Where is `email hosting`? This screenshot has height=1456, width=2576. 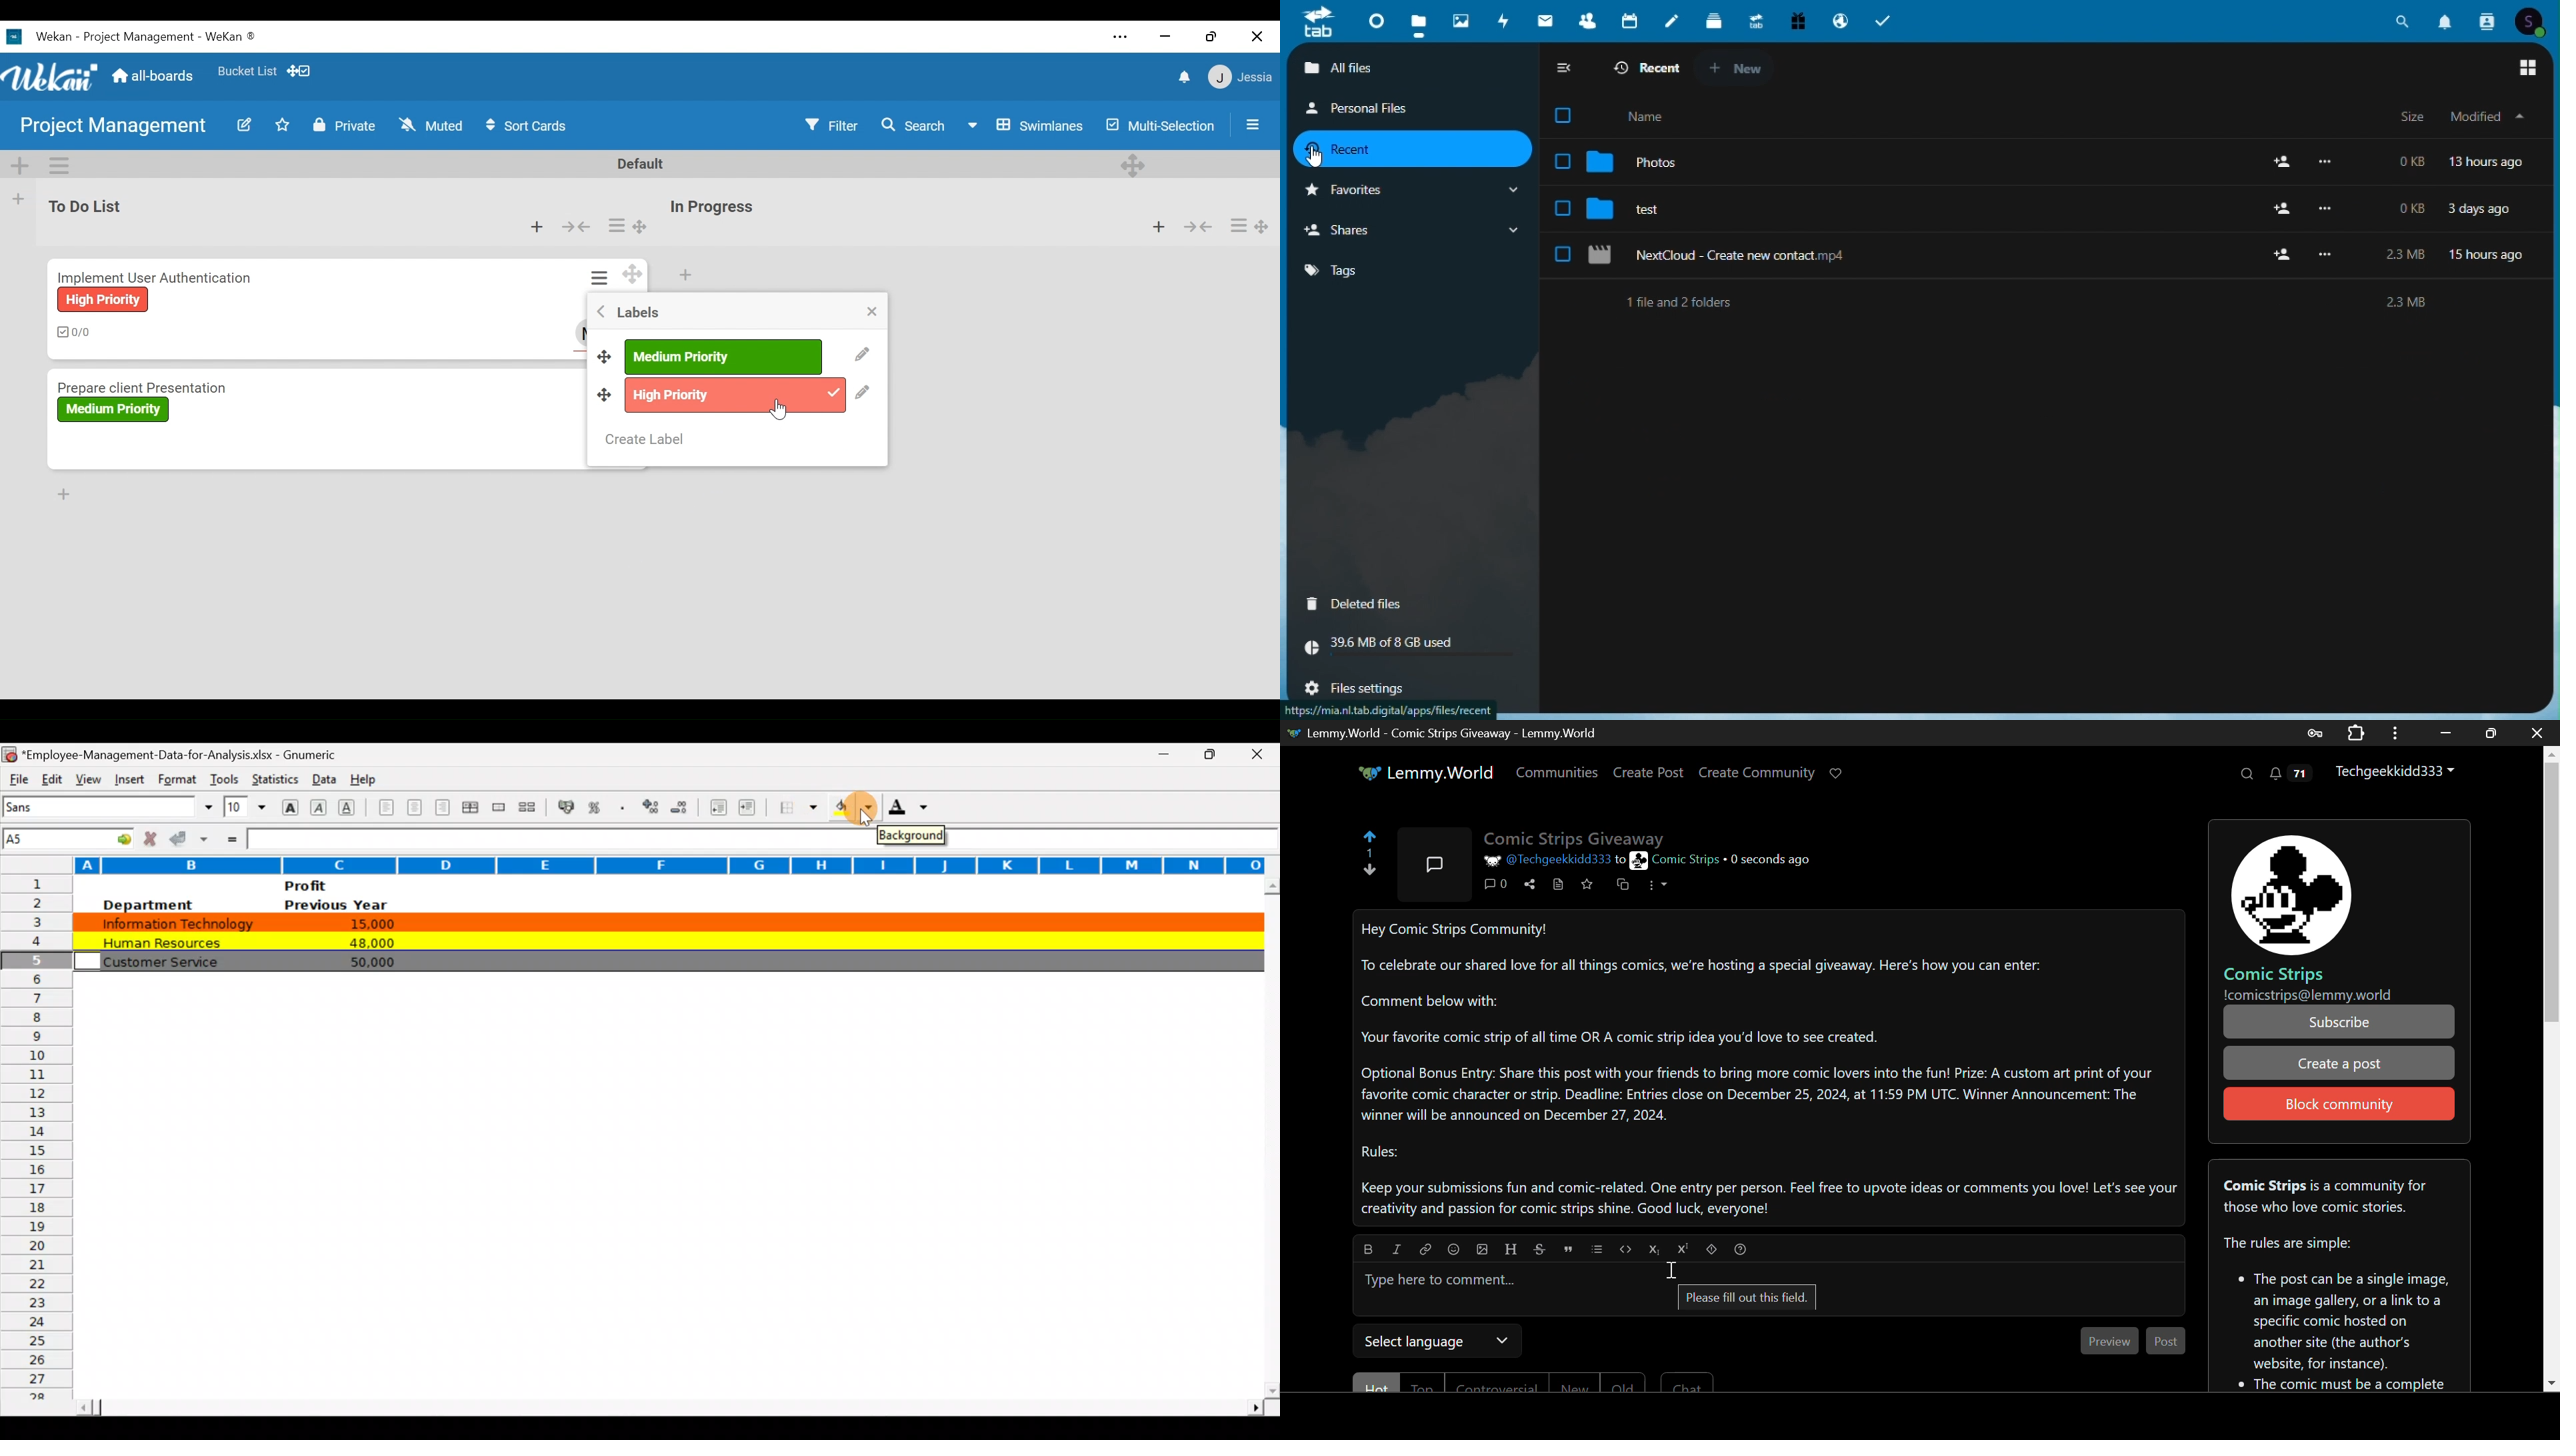
email hosting is located at coordinates (1840, 21).